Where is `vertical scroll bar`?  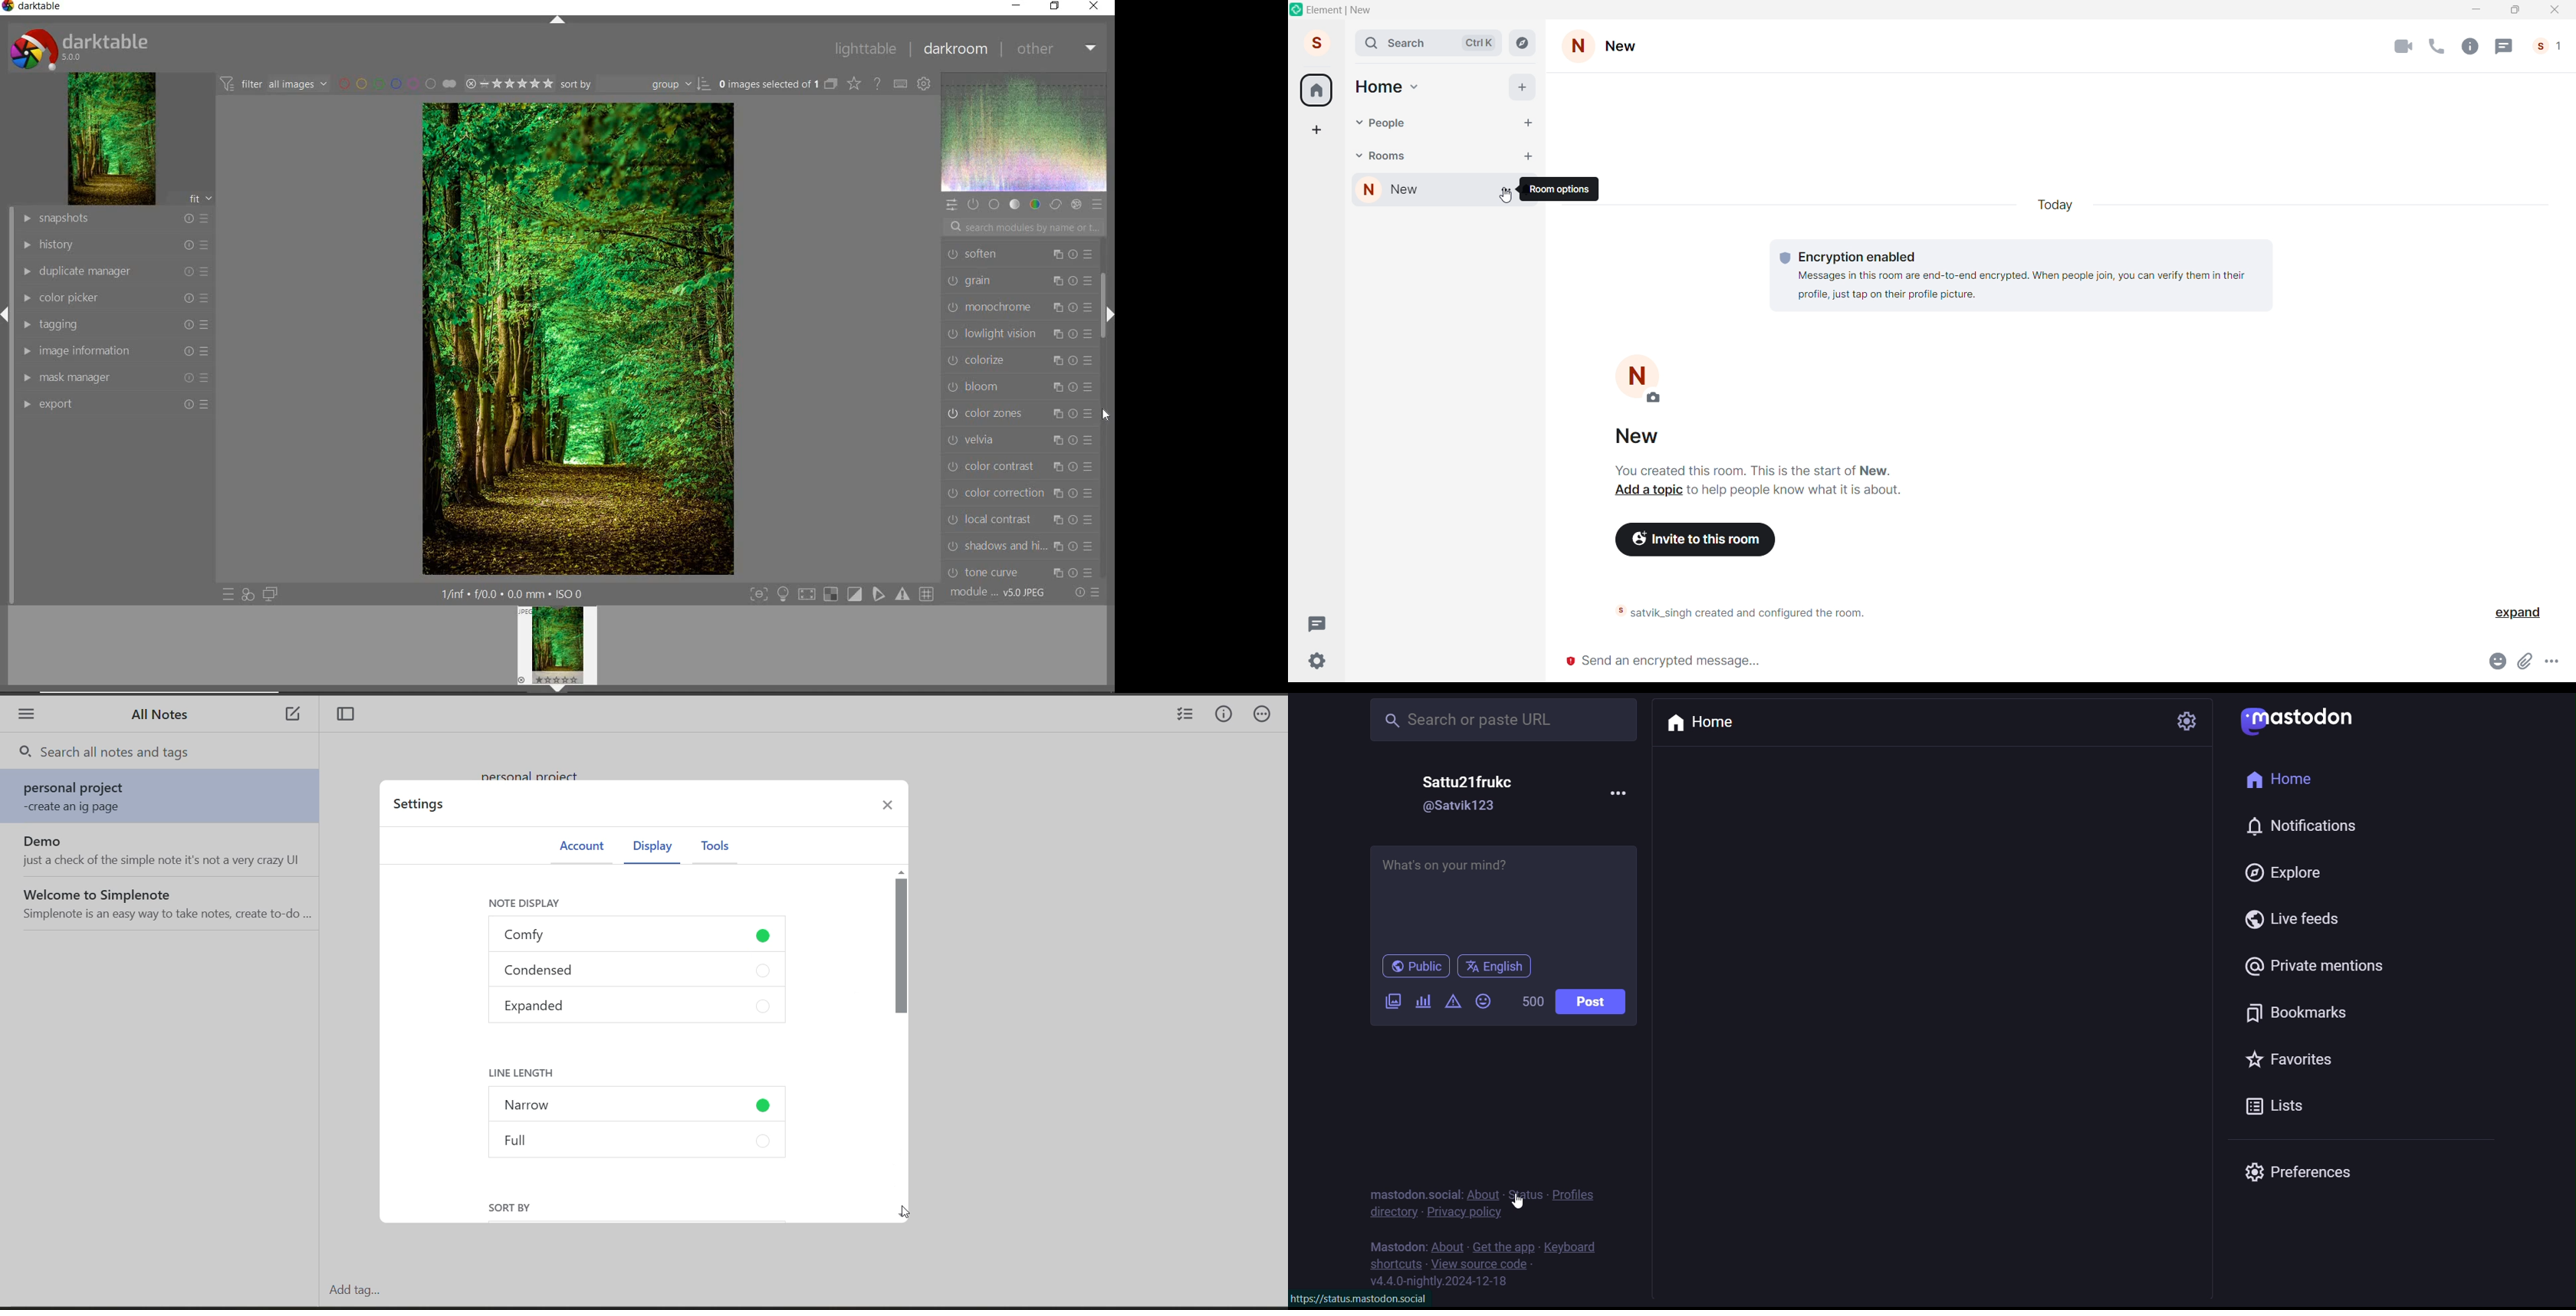 vertical scroll bar is located at coordinates (901, 1043).